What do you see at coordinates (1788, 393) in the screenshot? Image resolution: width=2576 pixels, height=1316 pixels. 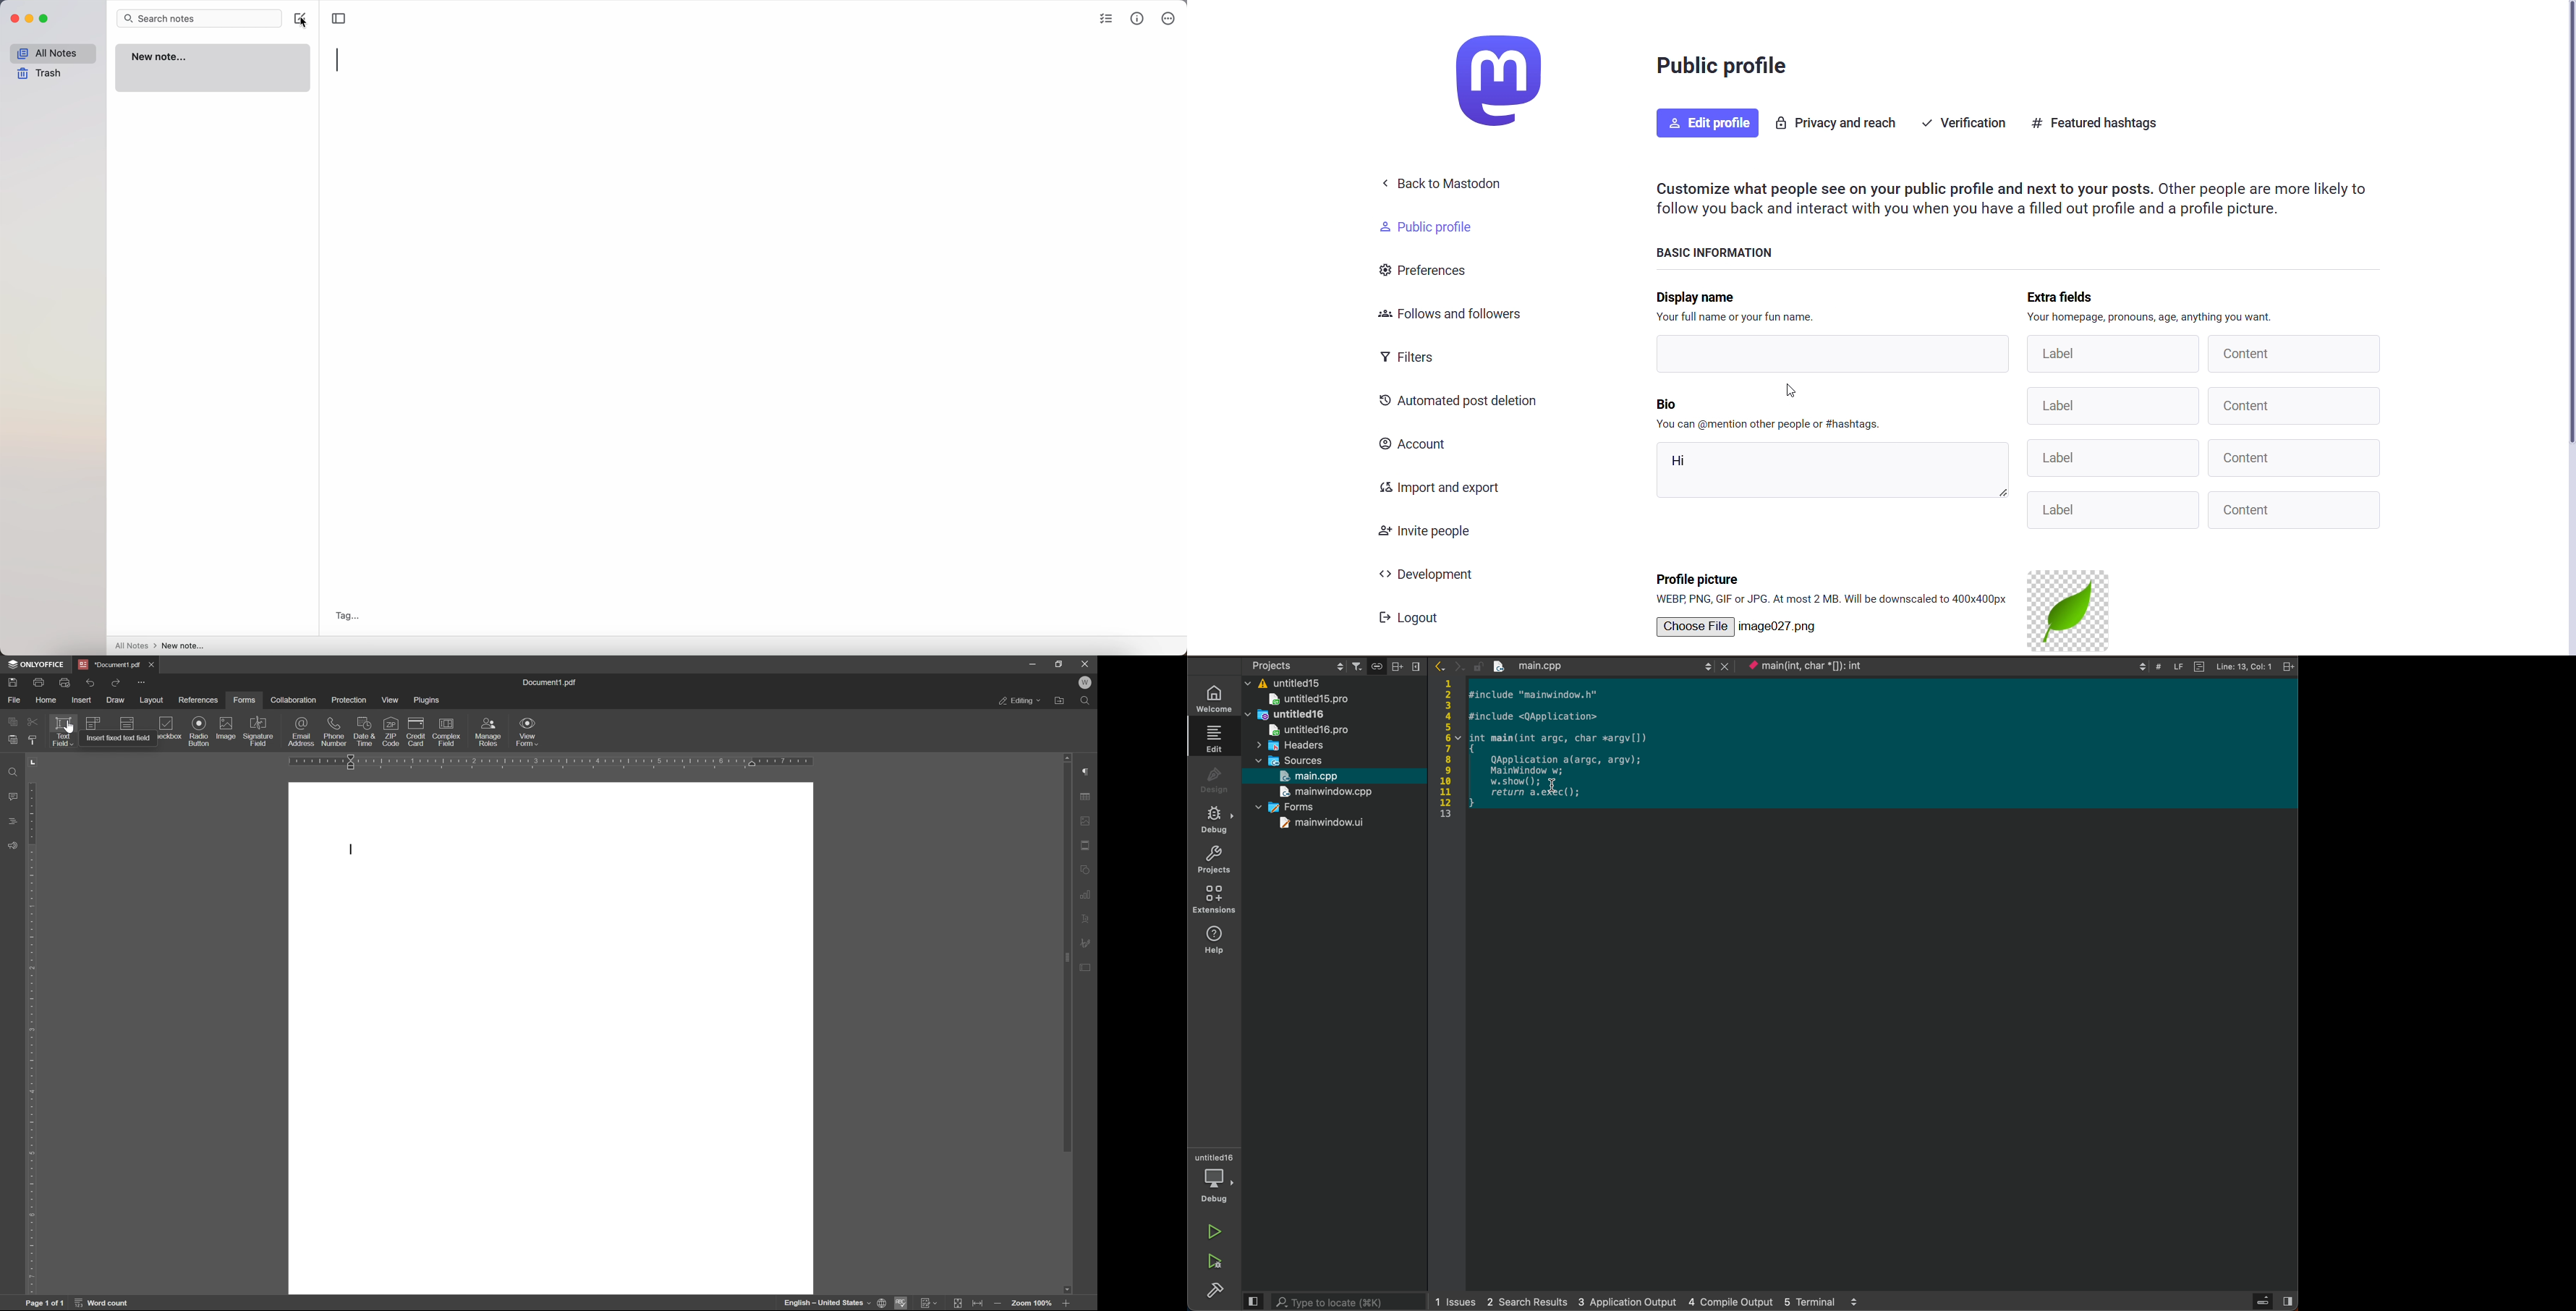 I see `cursor` at bounding box center [1788, 393].